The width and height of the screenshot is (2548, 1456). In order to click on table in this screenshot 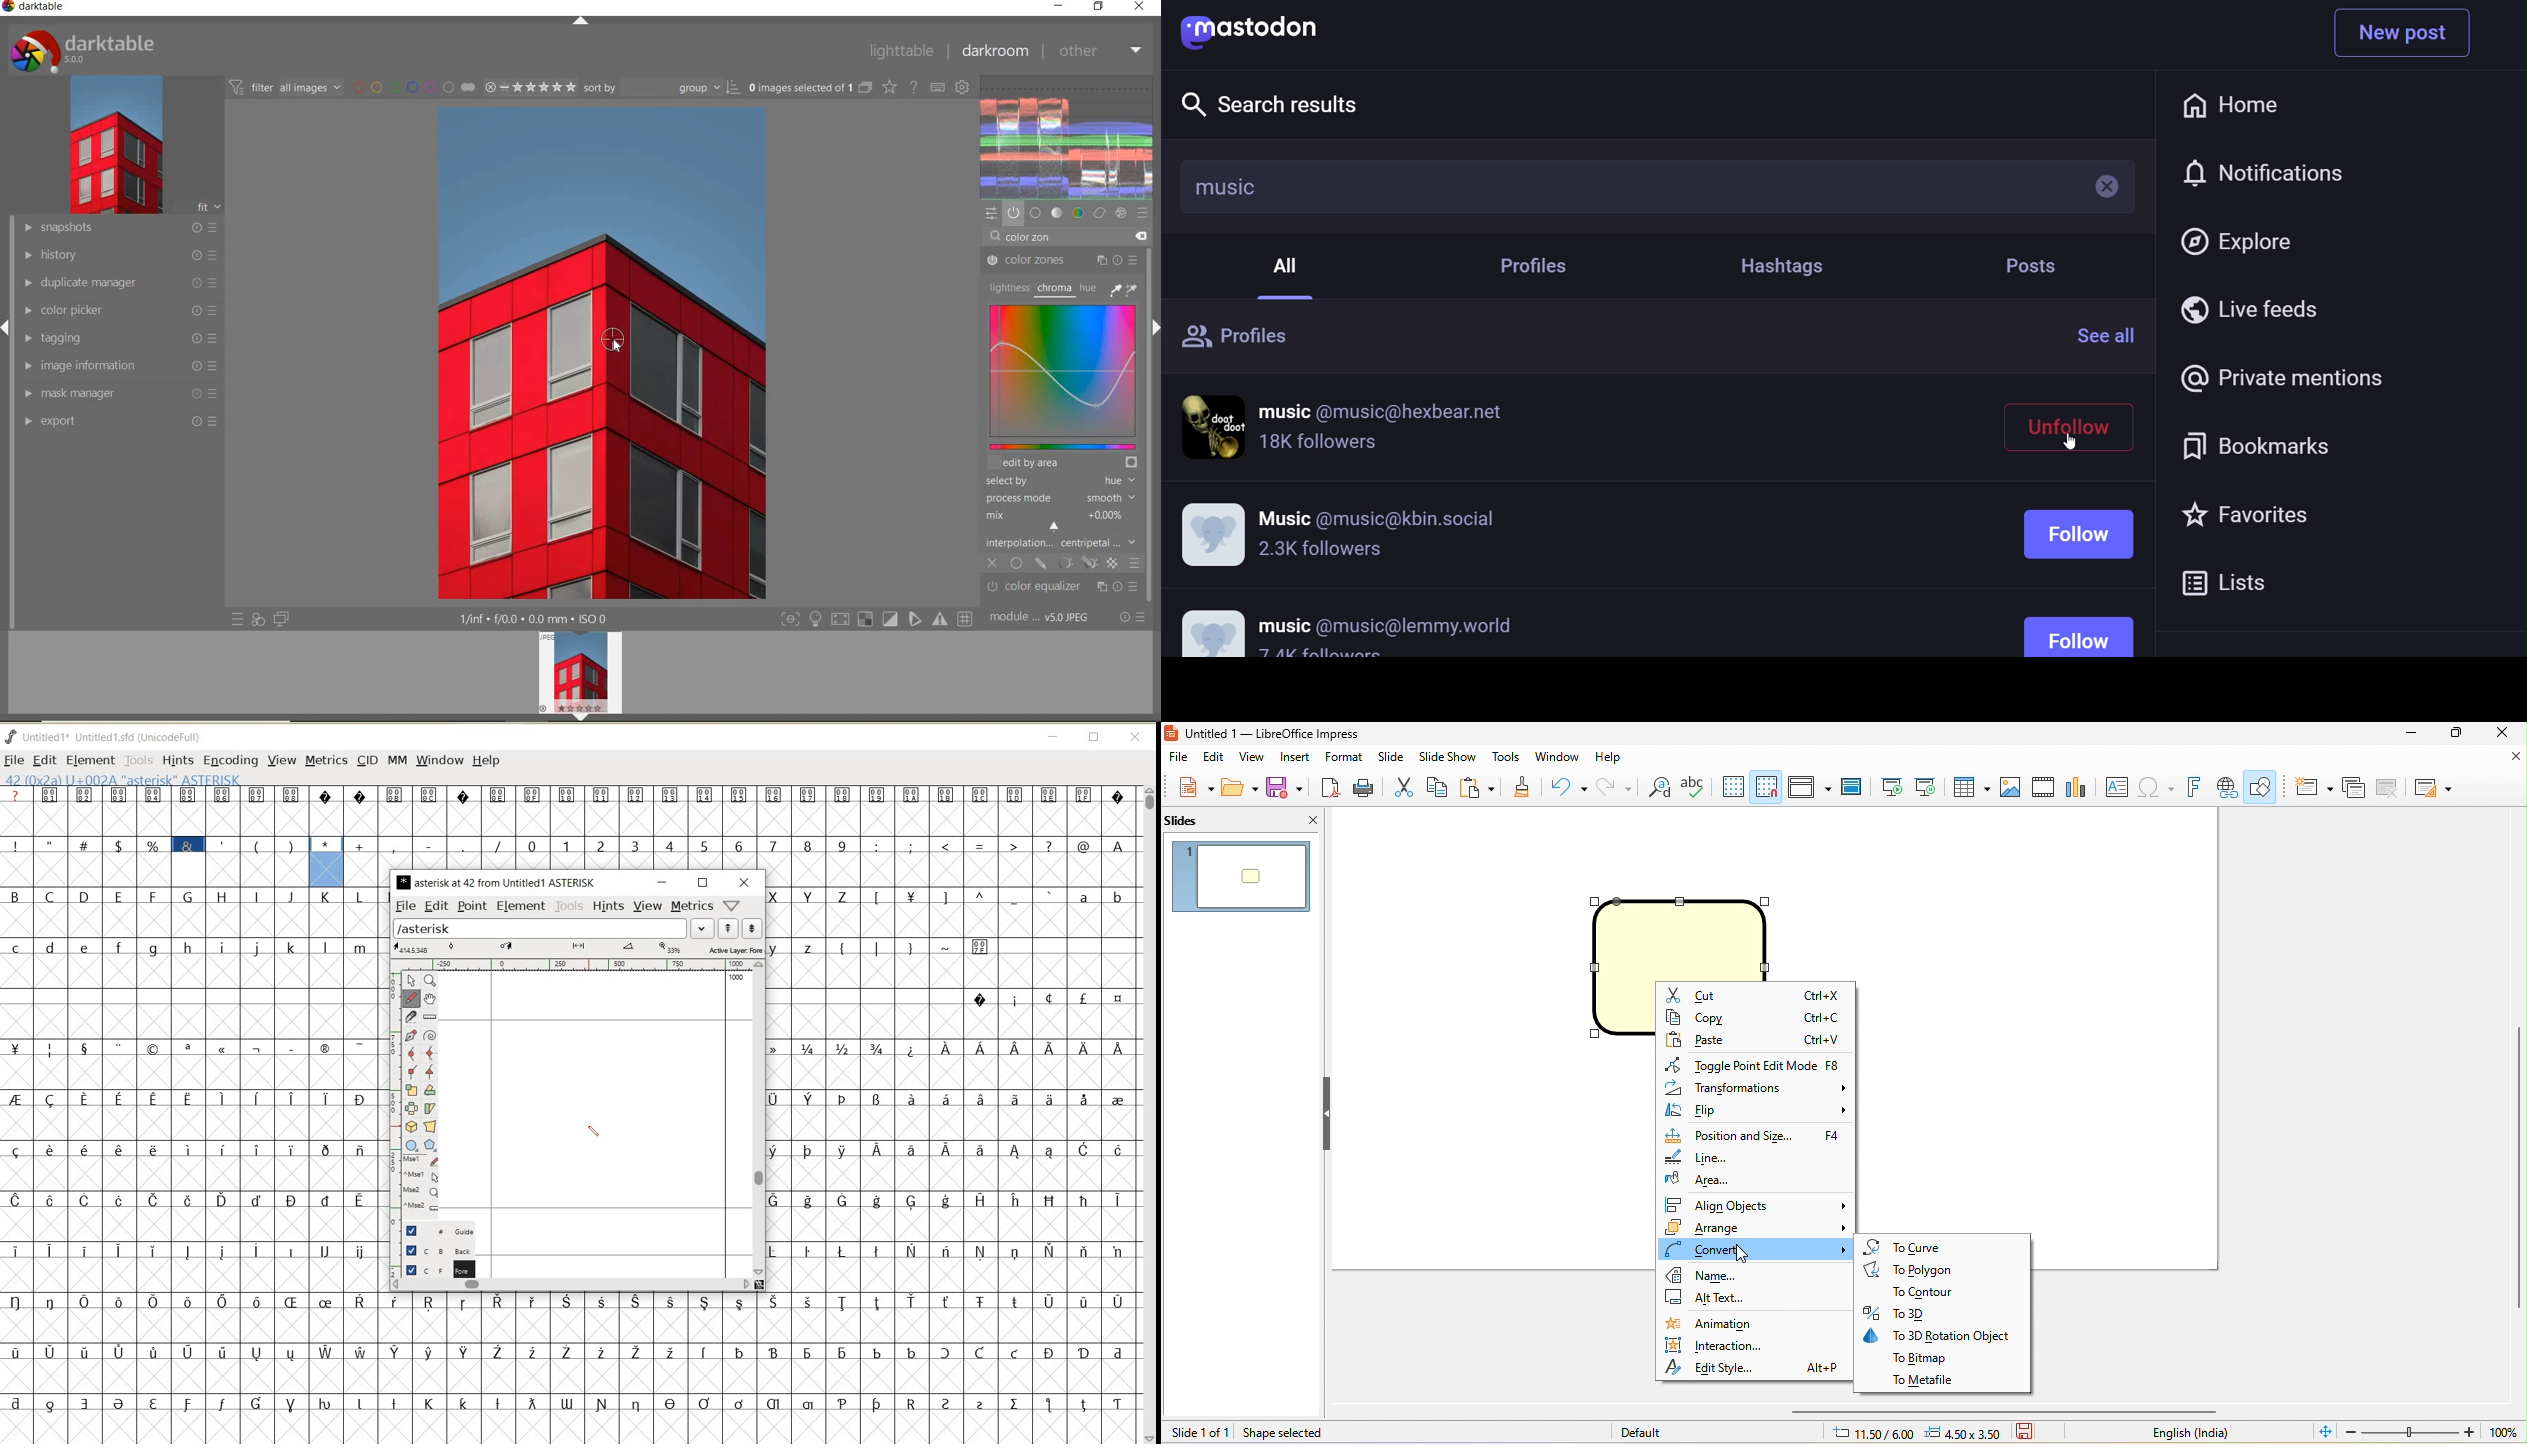, I will do `click(1969, 787)`.